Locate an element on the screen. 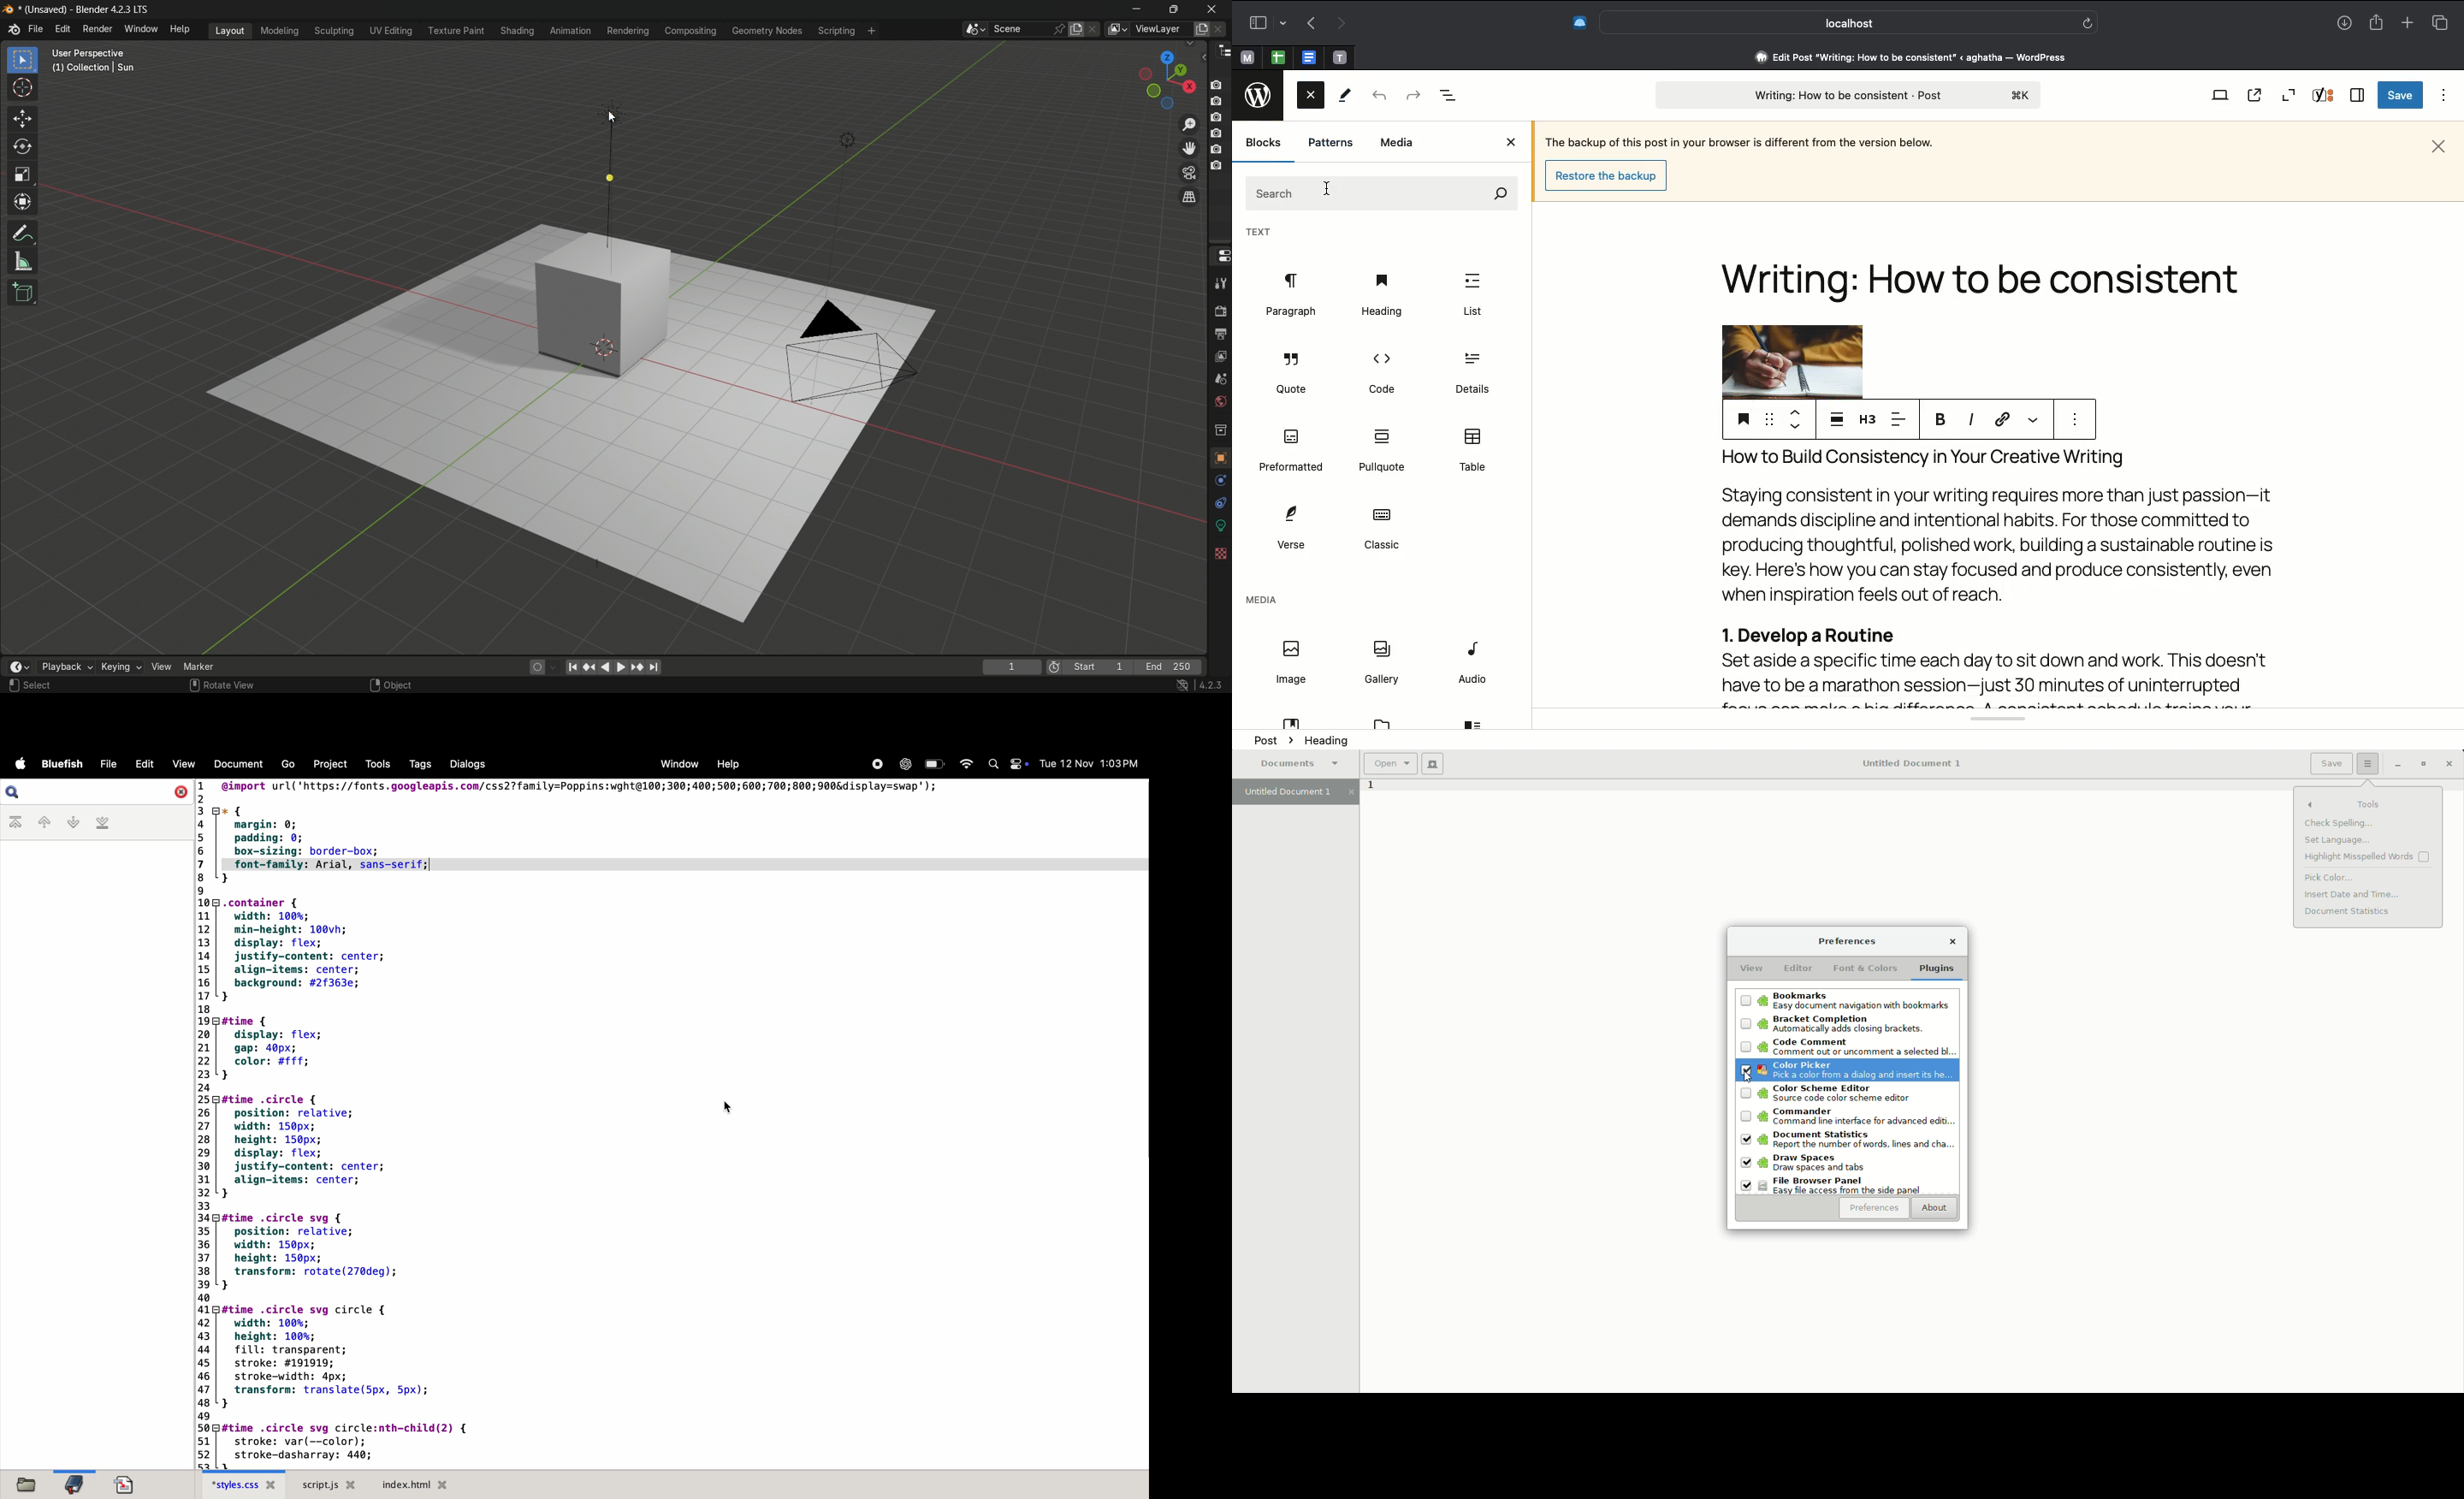 The image size is (2464, 1512). script.js is located at coordinates (329, 1484).